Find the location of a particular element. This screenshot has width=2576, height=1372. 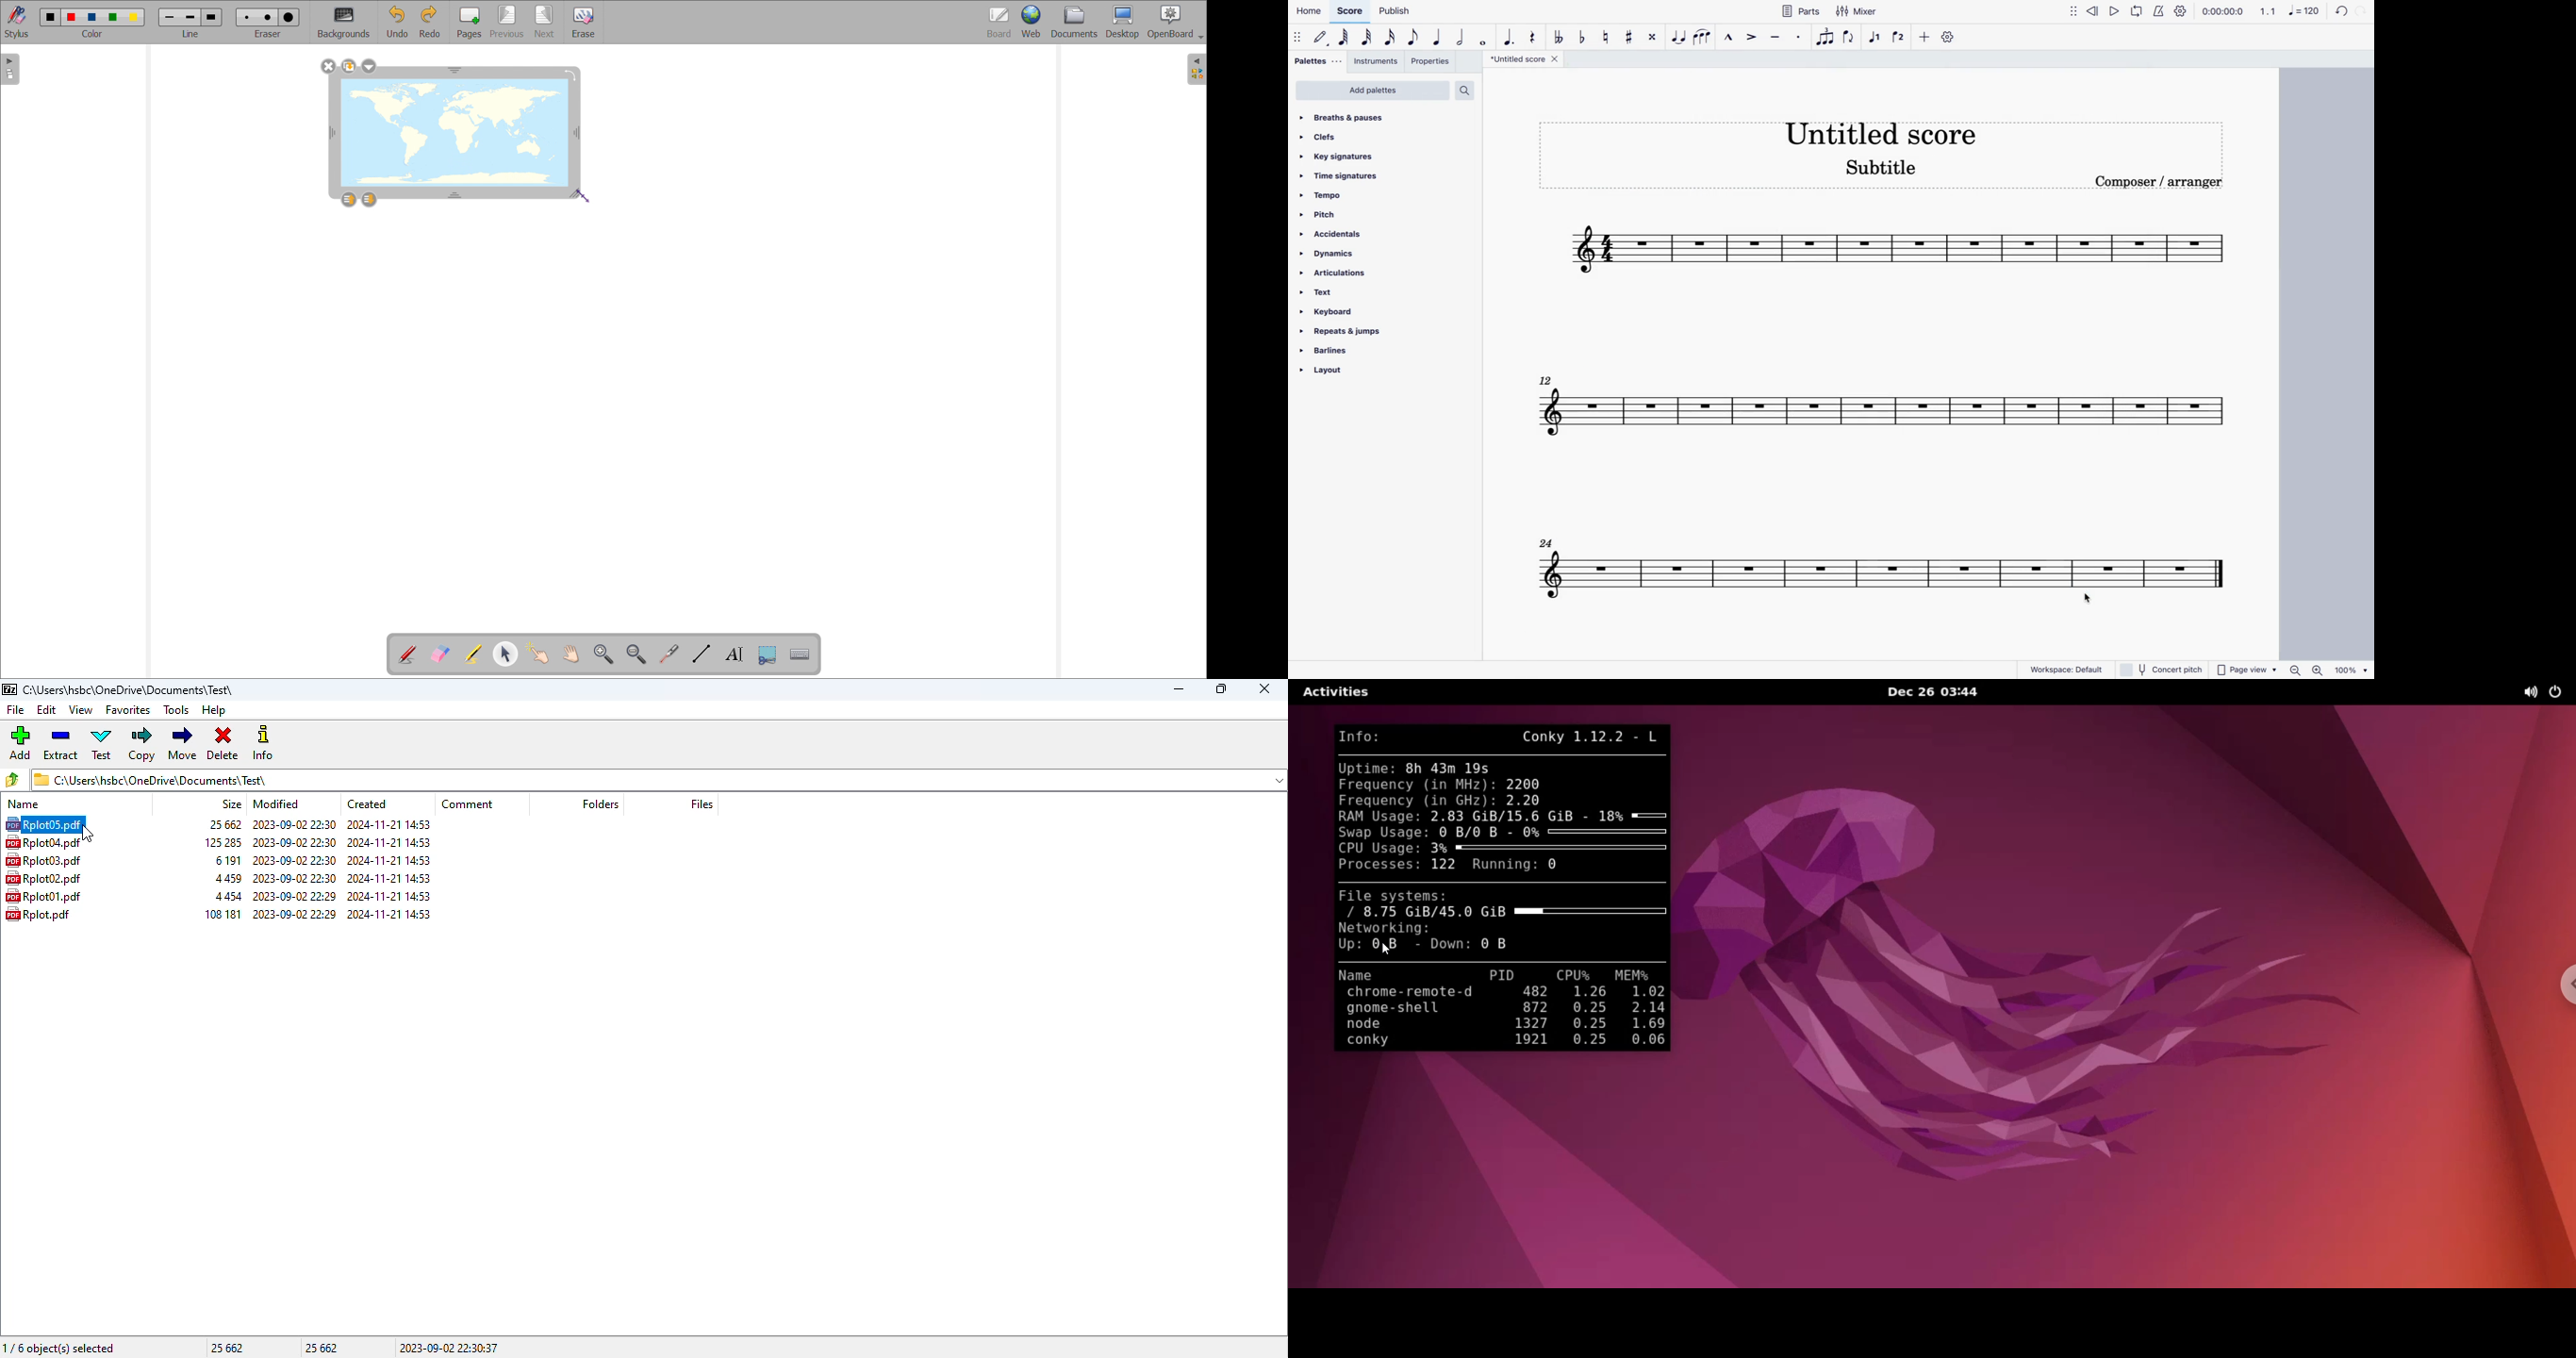

medium is located at coordinates (190, 18).